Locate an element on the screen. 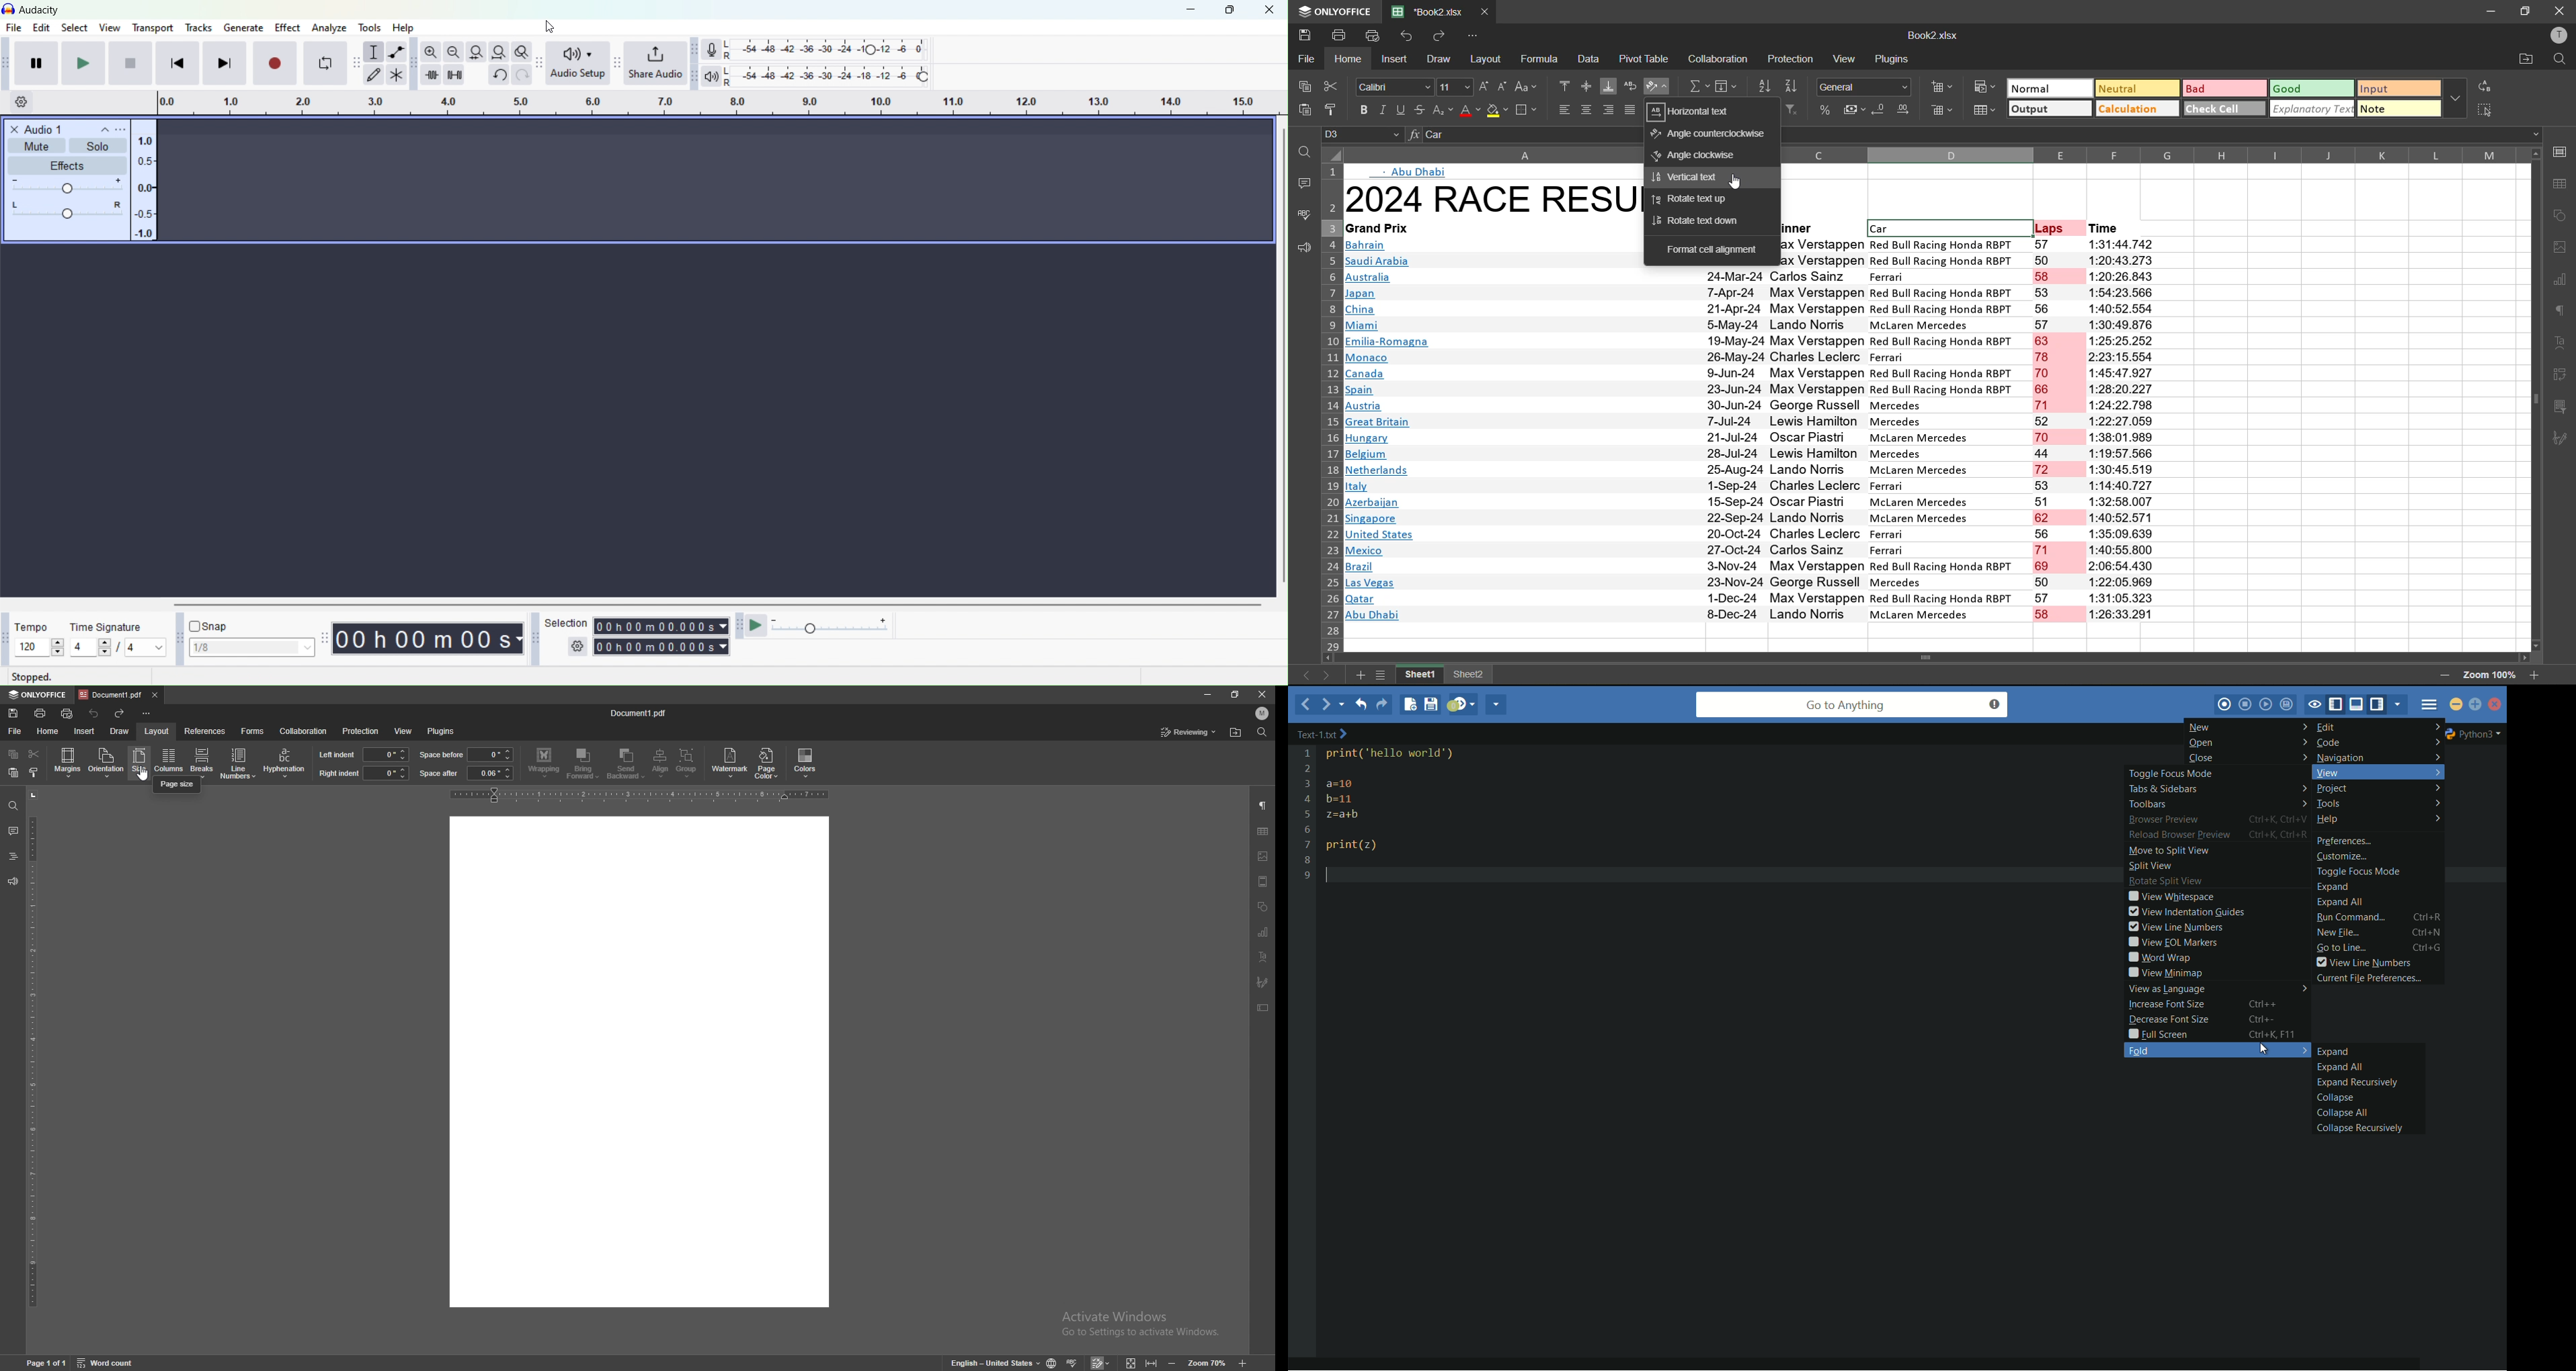 The height and width of the screenshot is (1372, 2576). align top is located at coordinates (1567, 85).